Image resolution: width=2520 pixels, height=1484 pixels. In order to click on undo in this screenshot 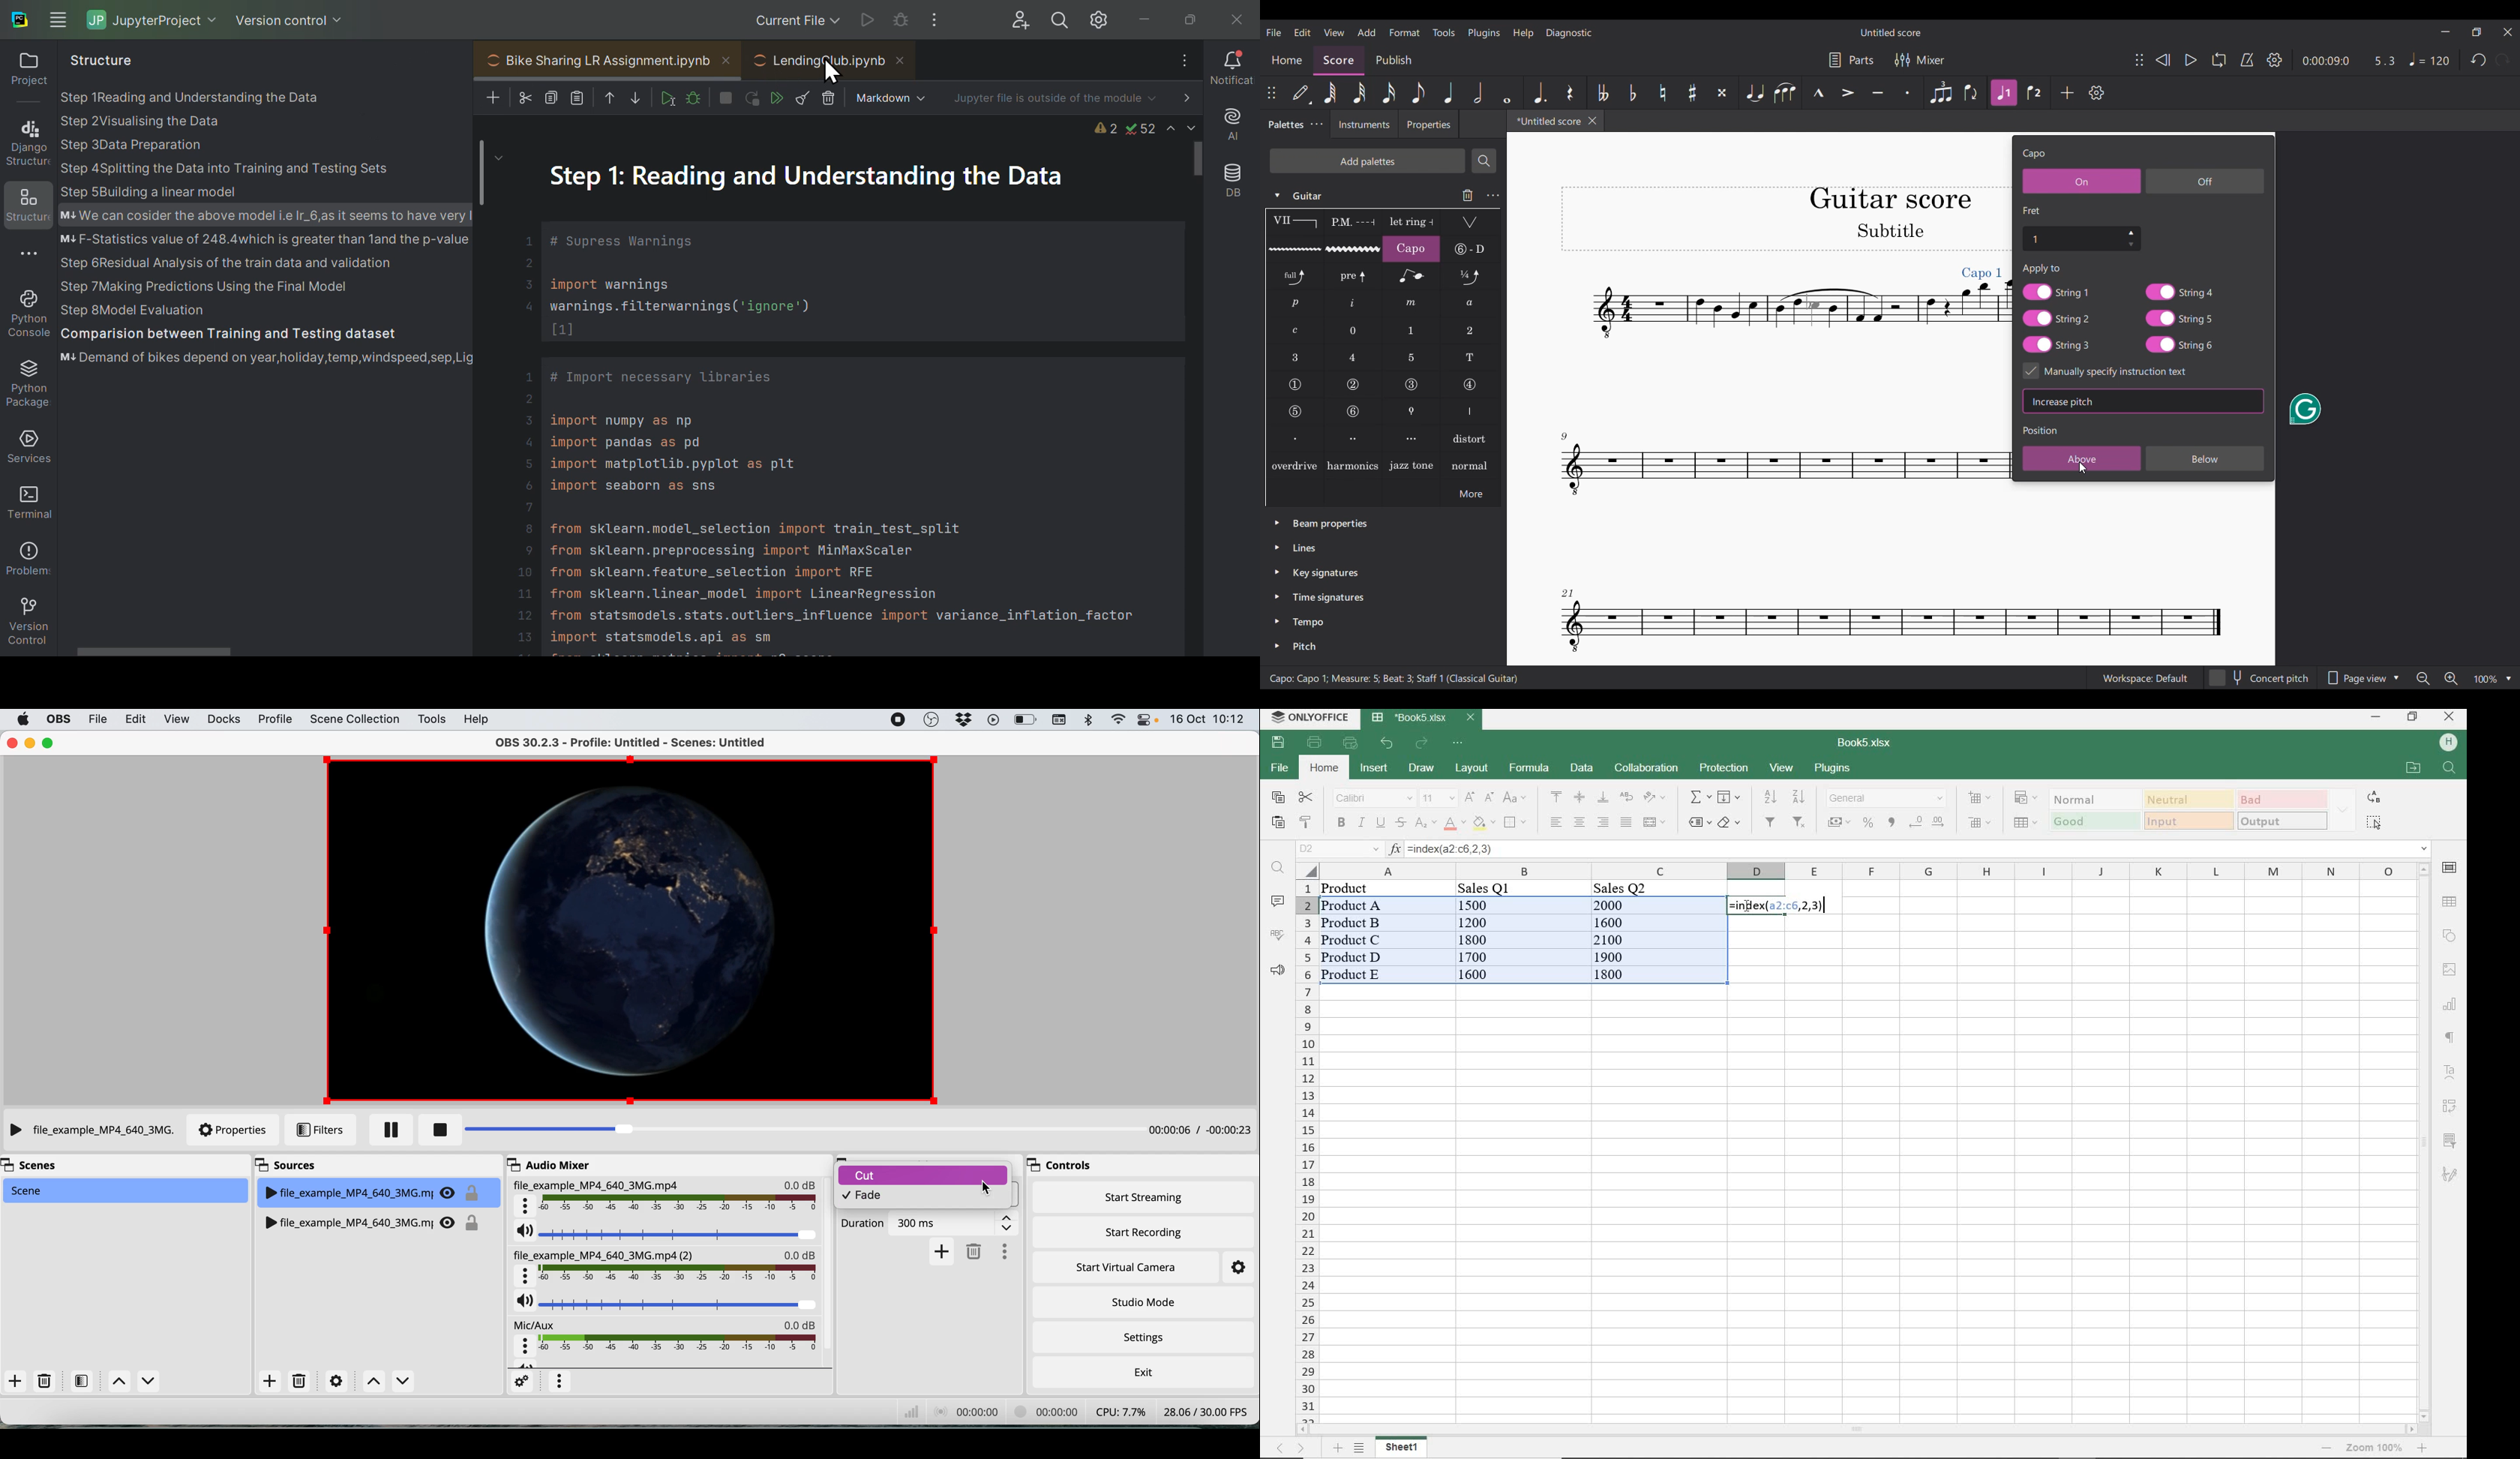, I will do `click(1386, 743)`.